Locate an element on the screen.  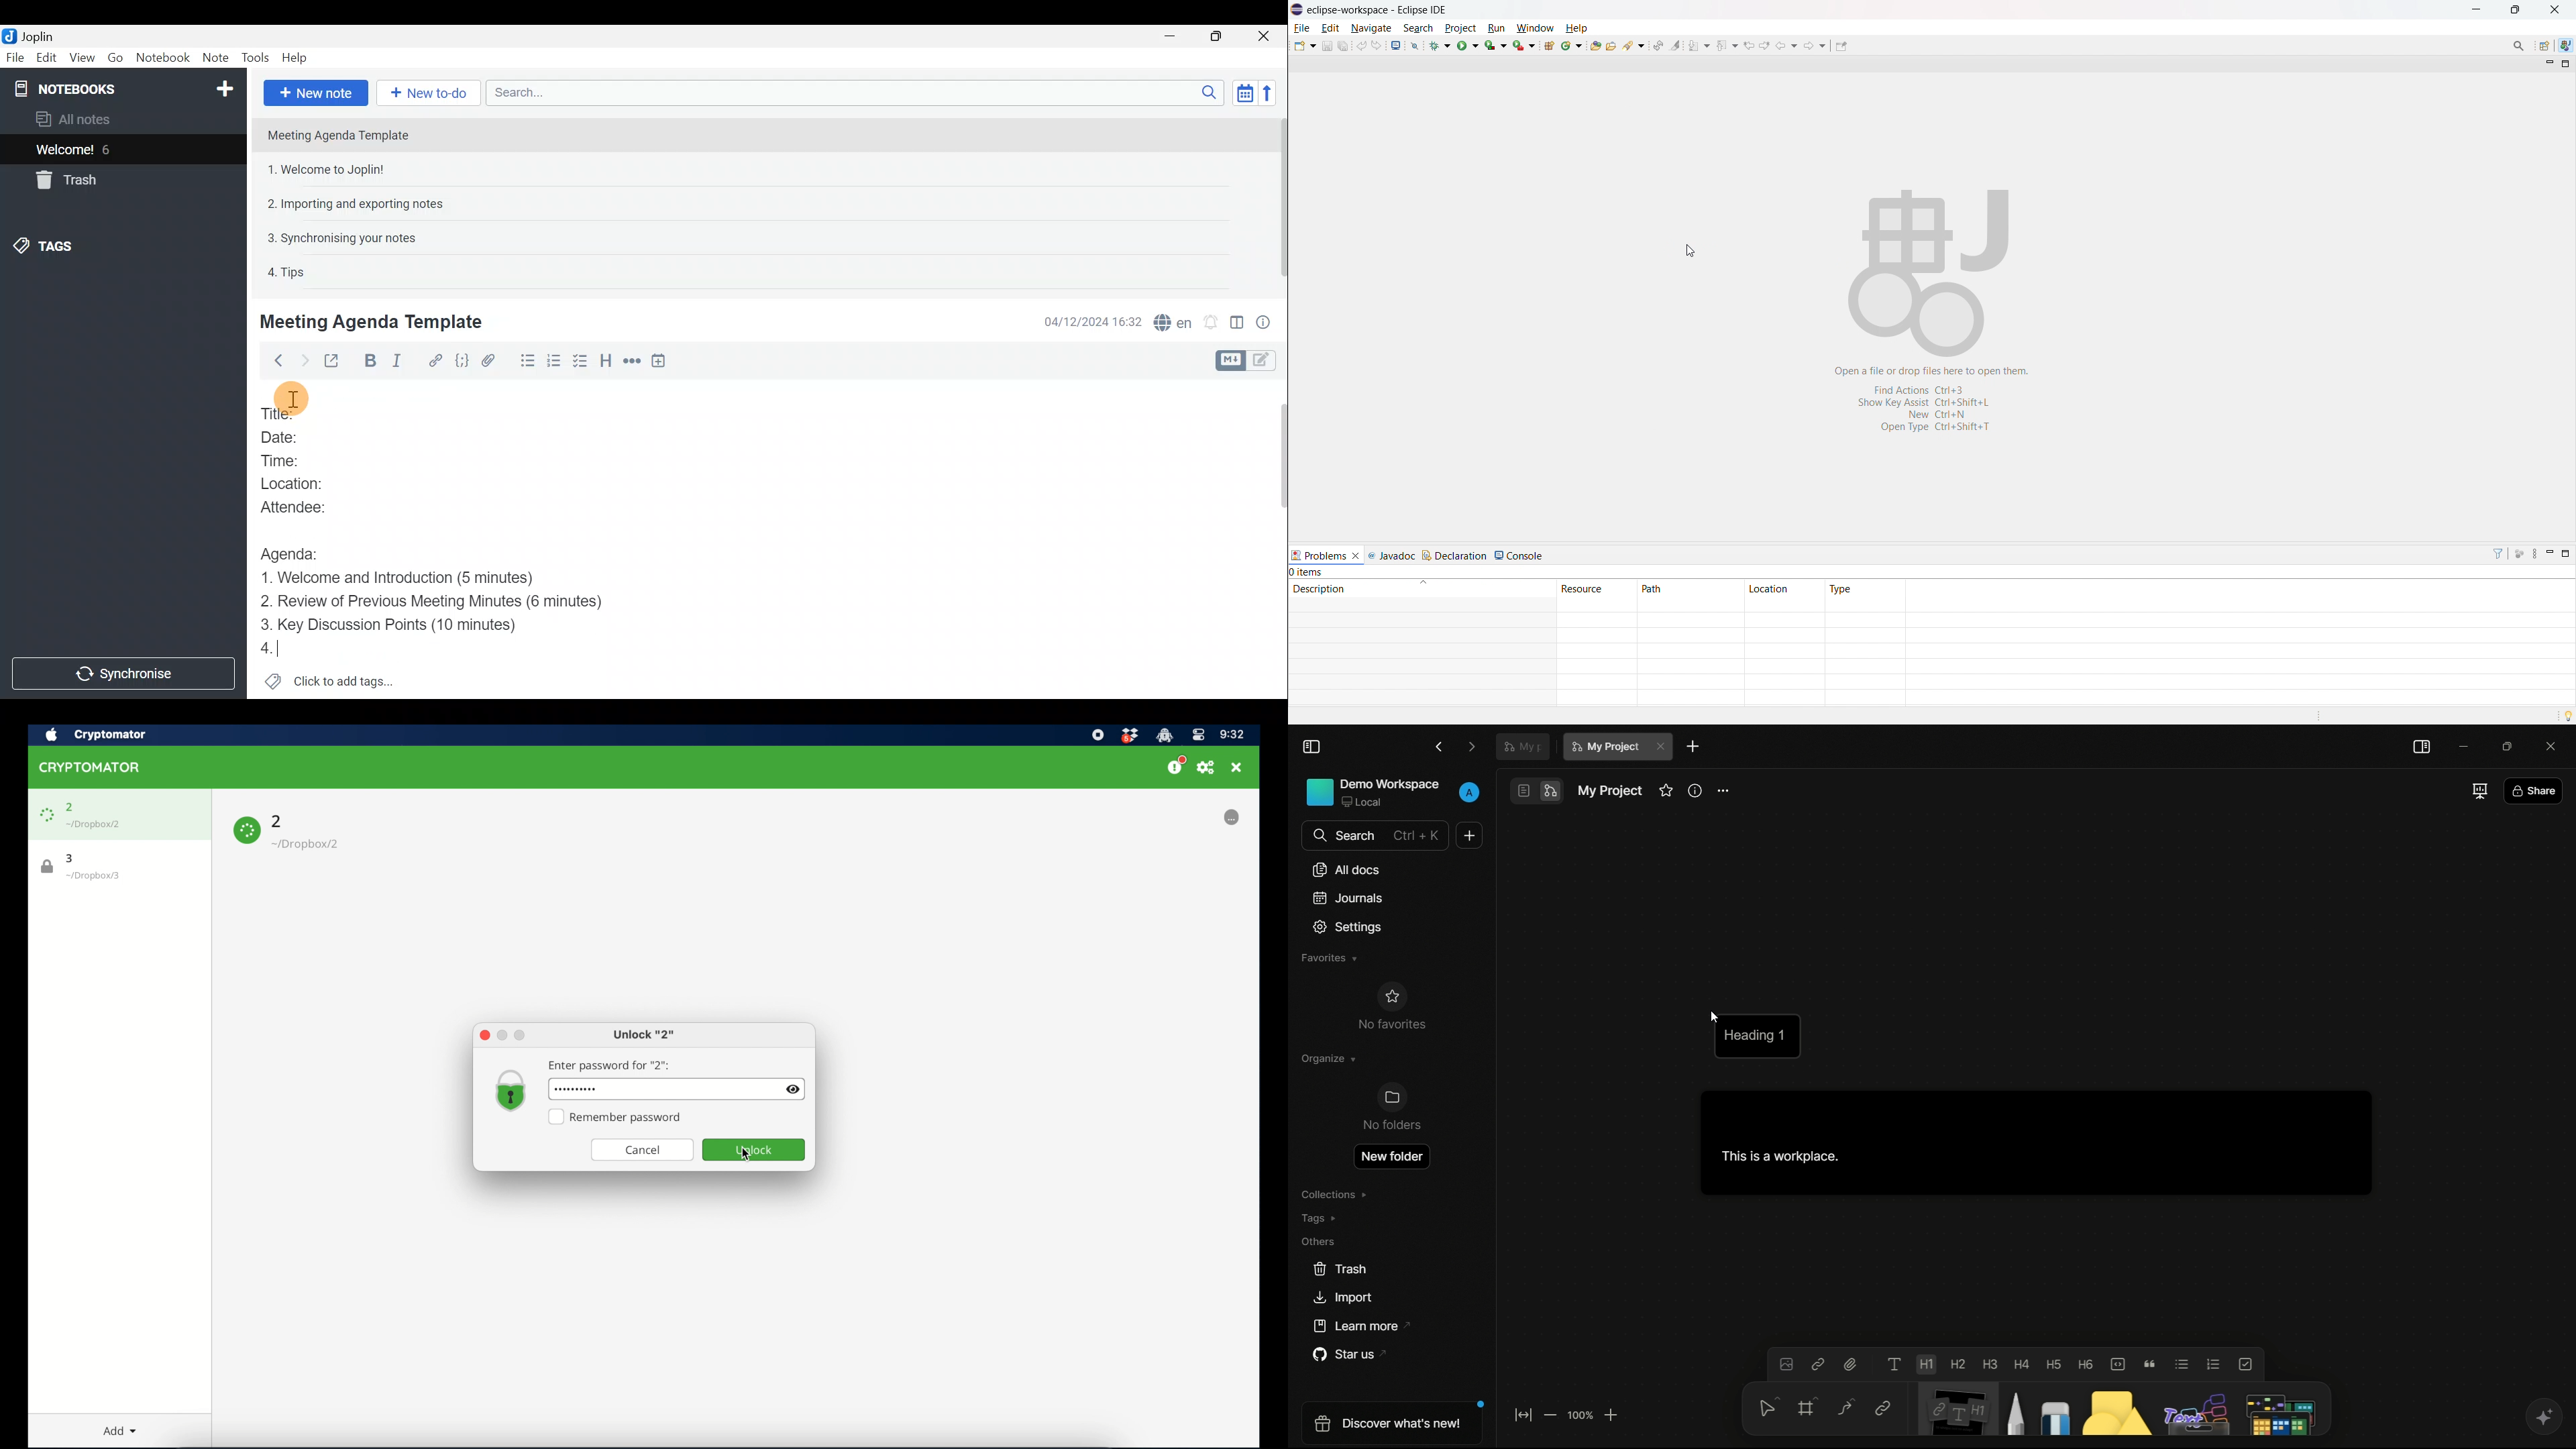
new document is located at coordinates (1693, 746).